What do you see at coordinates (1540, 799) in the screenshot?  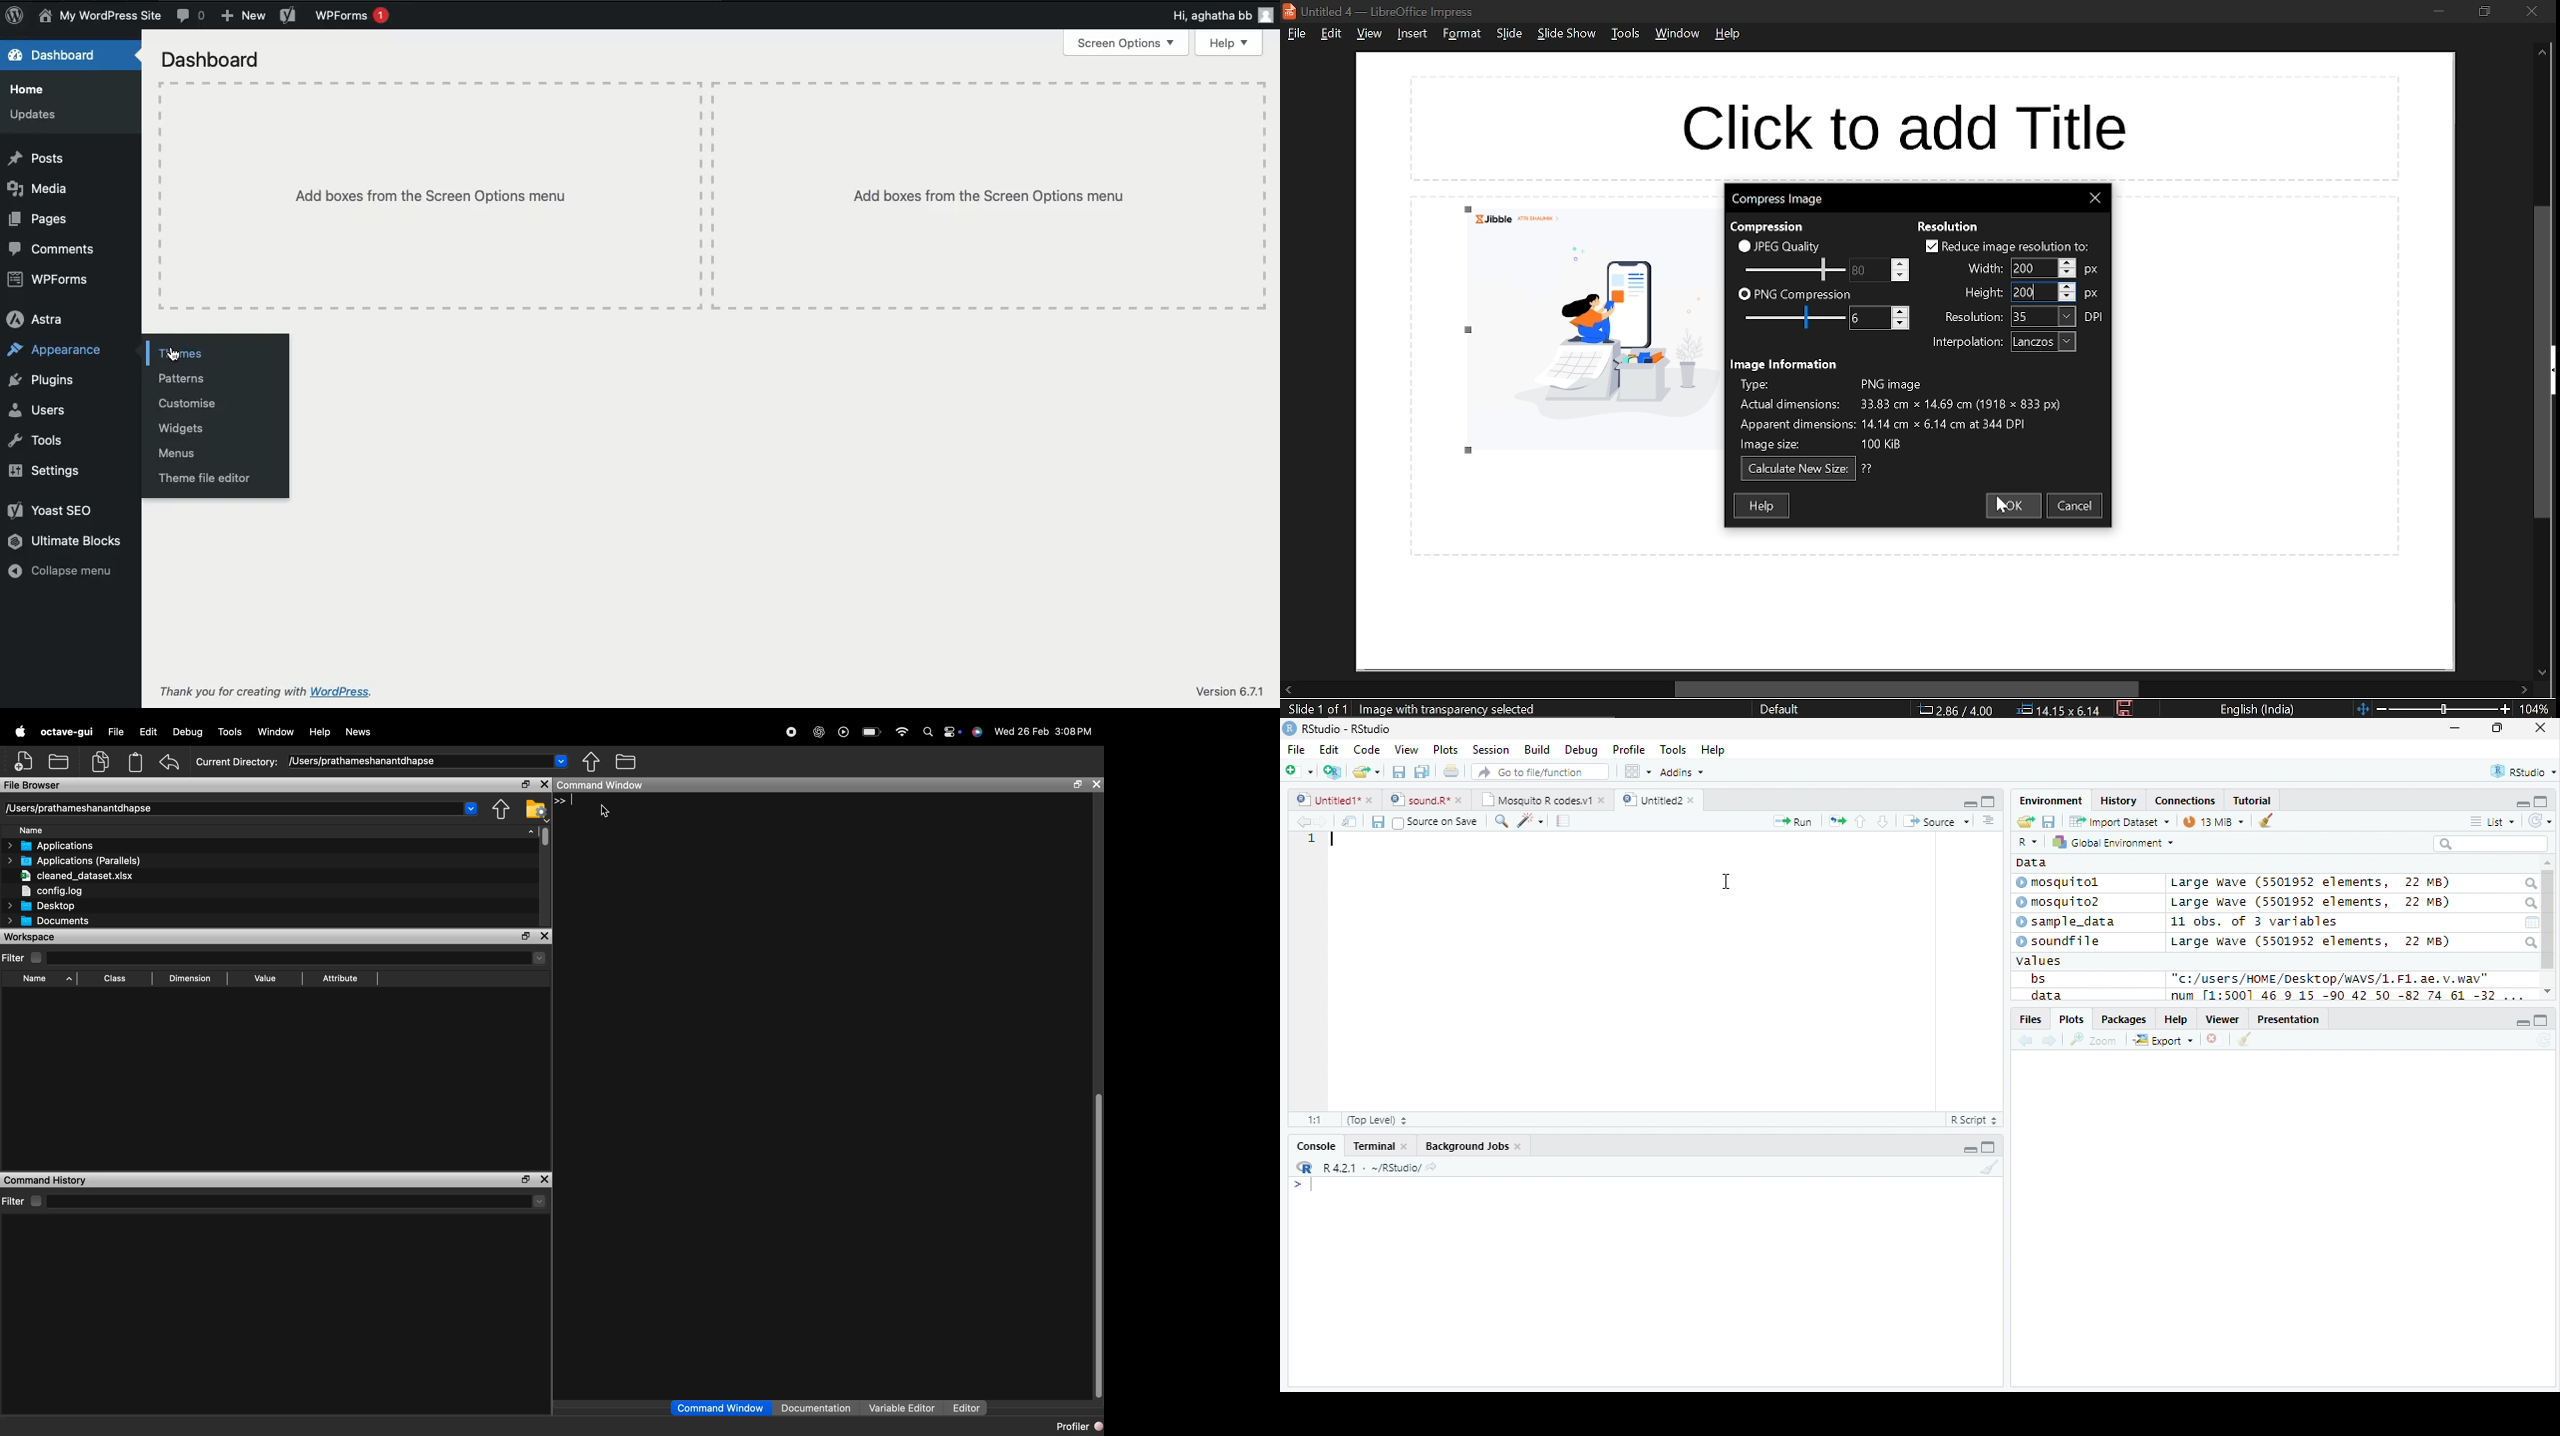 I see `Mosquito R codes.v1` at bounding box center [1540, 799].